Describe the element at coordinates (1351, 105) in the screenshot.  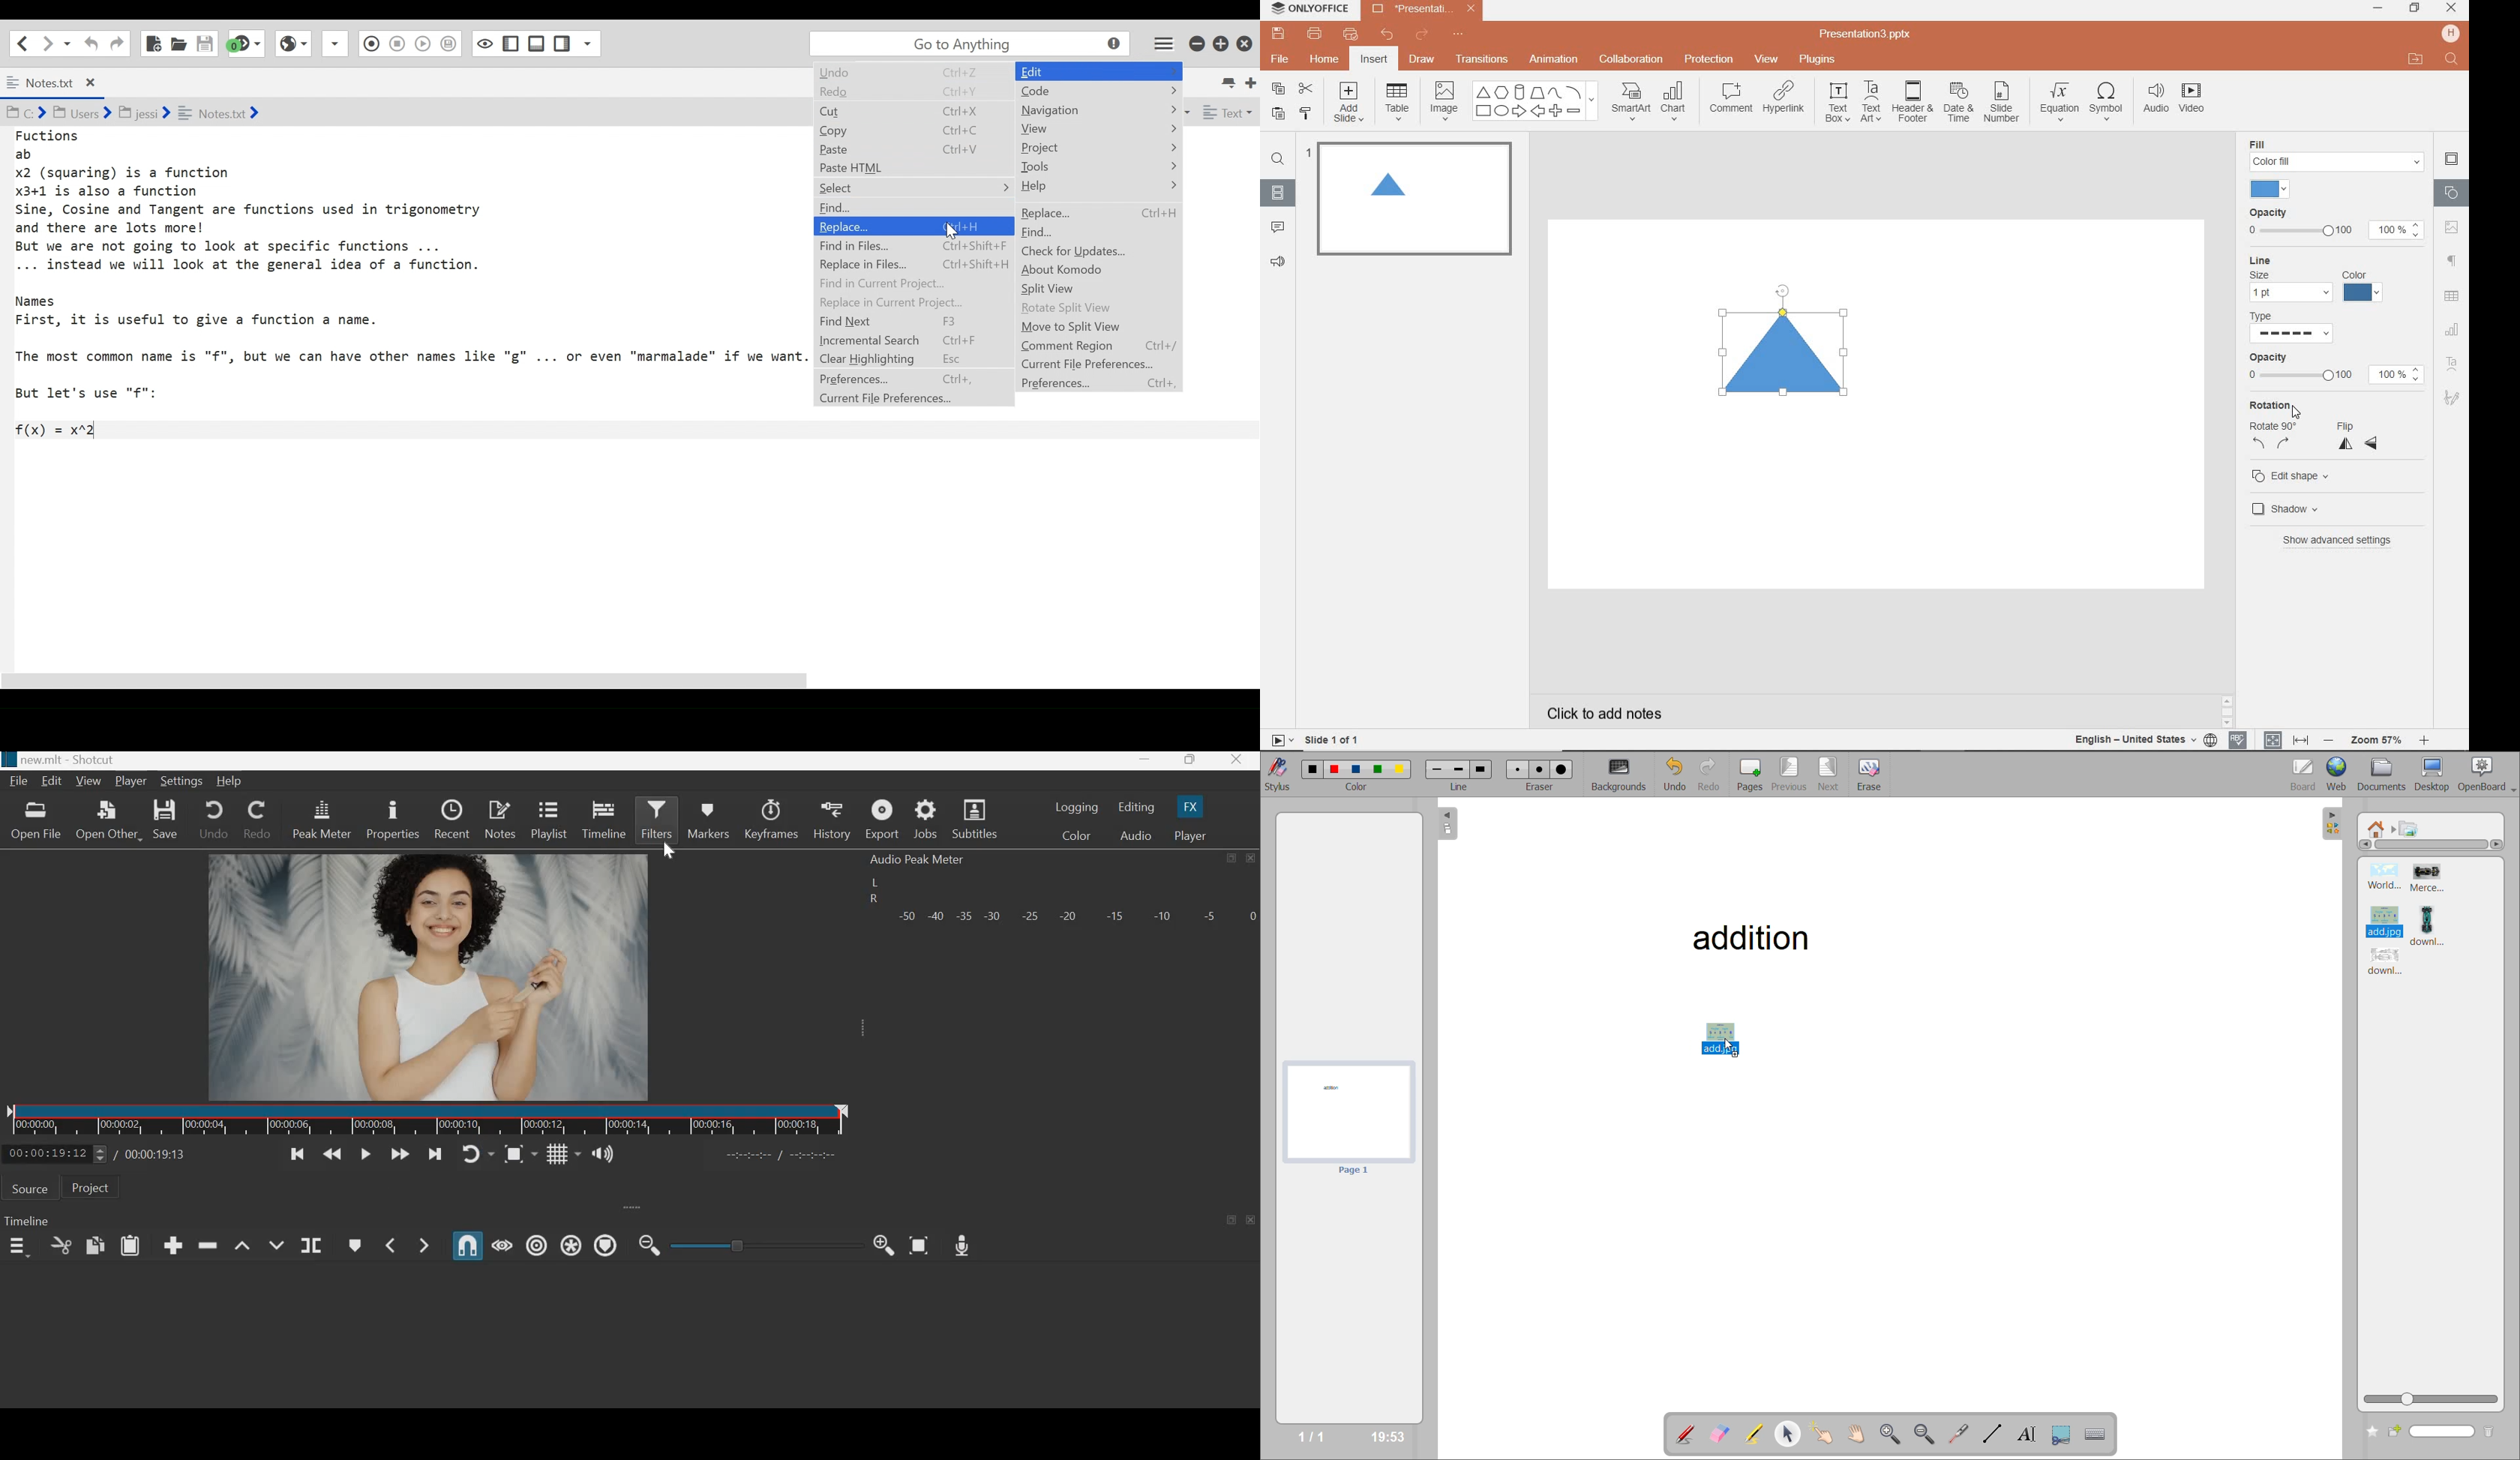
I see `ADD SLIDE` at that location.